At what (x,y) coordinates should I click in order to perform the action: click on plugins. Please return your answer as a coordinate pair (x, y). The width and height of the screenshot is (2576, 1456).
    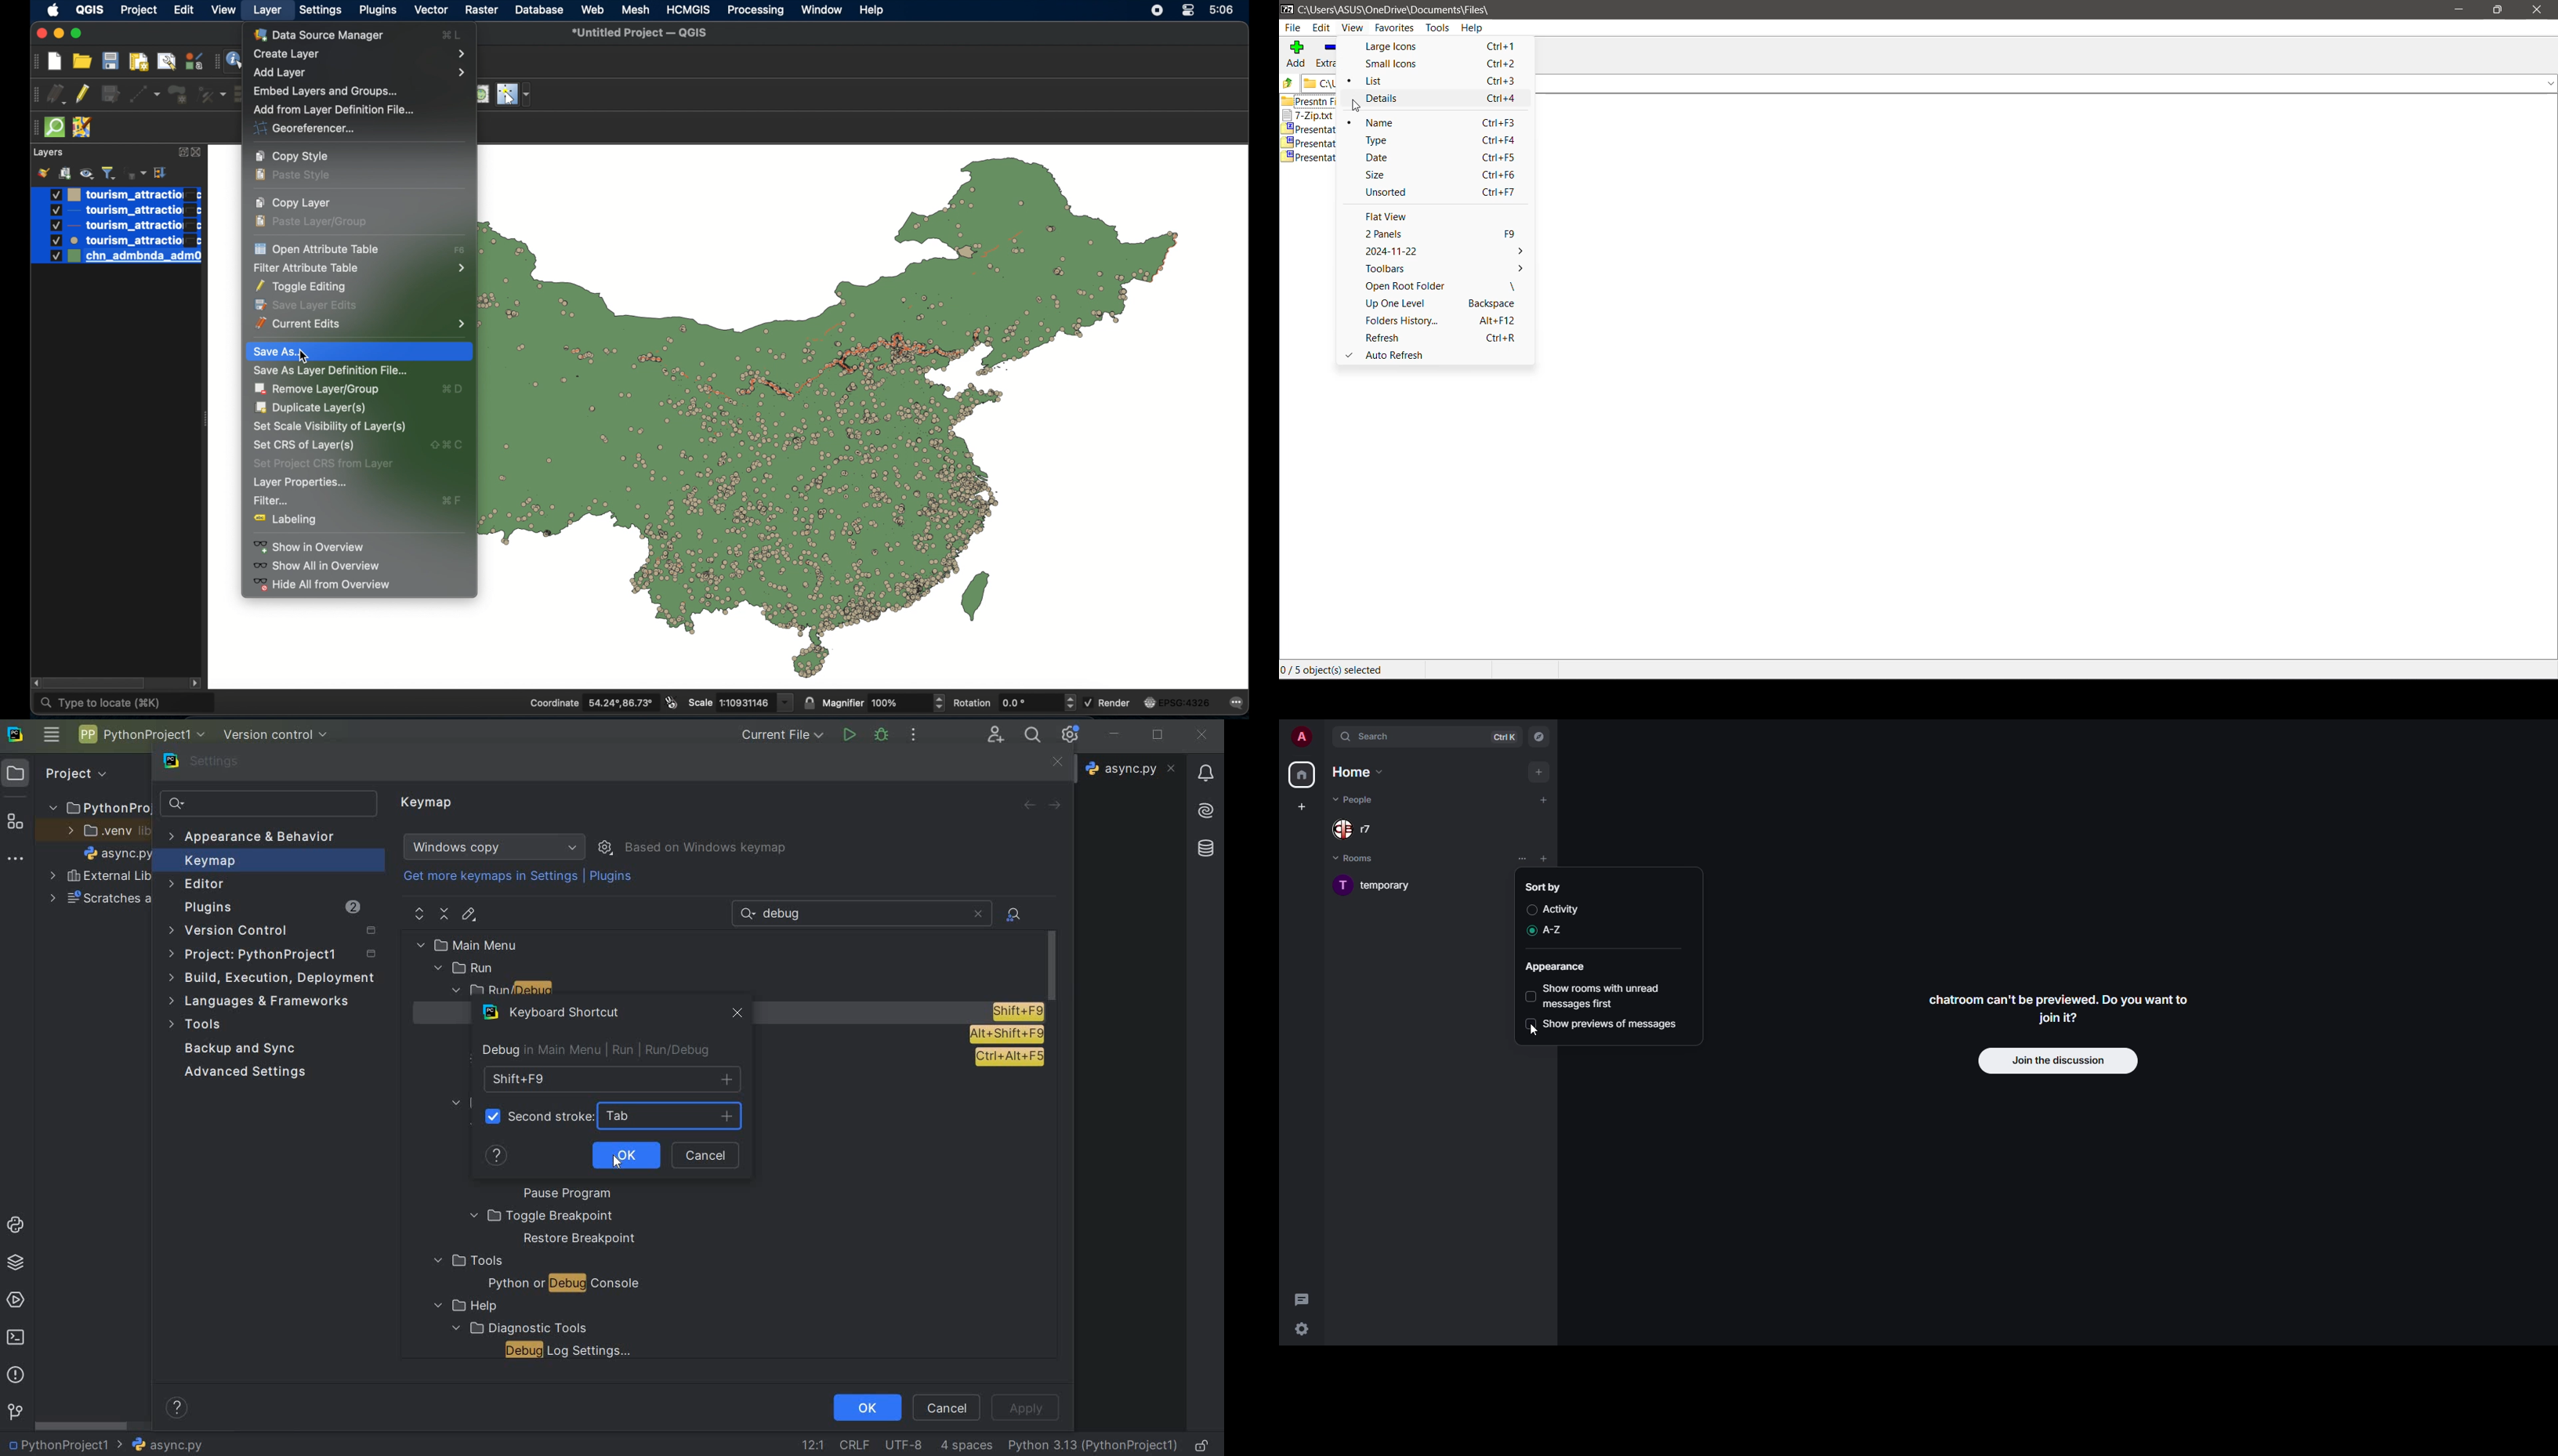
    Looking at the image, I should click on (613, 879).